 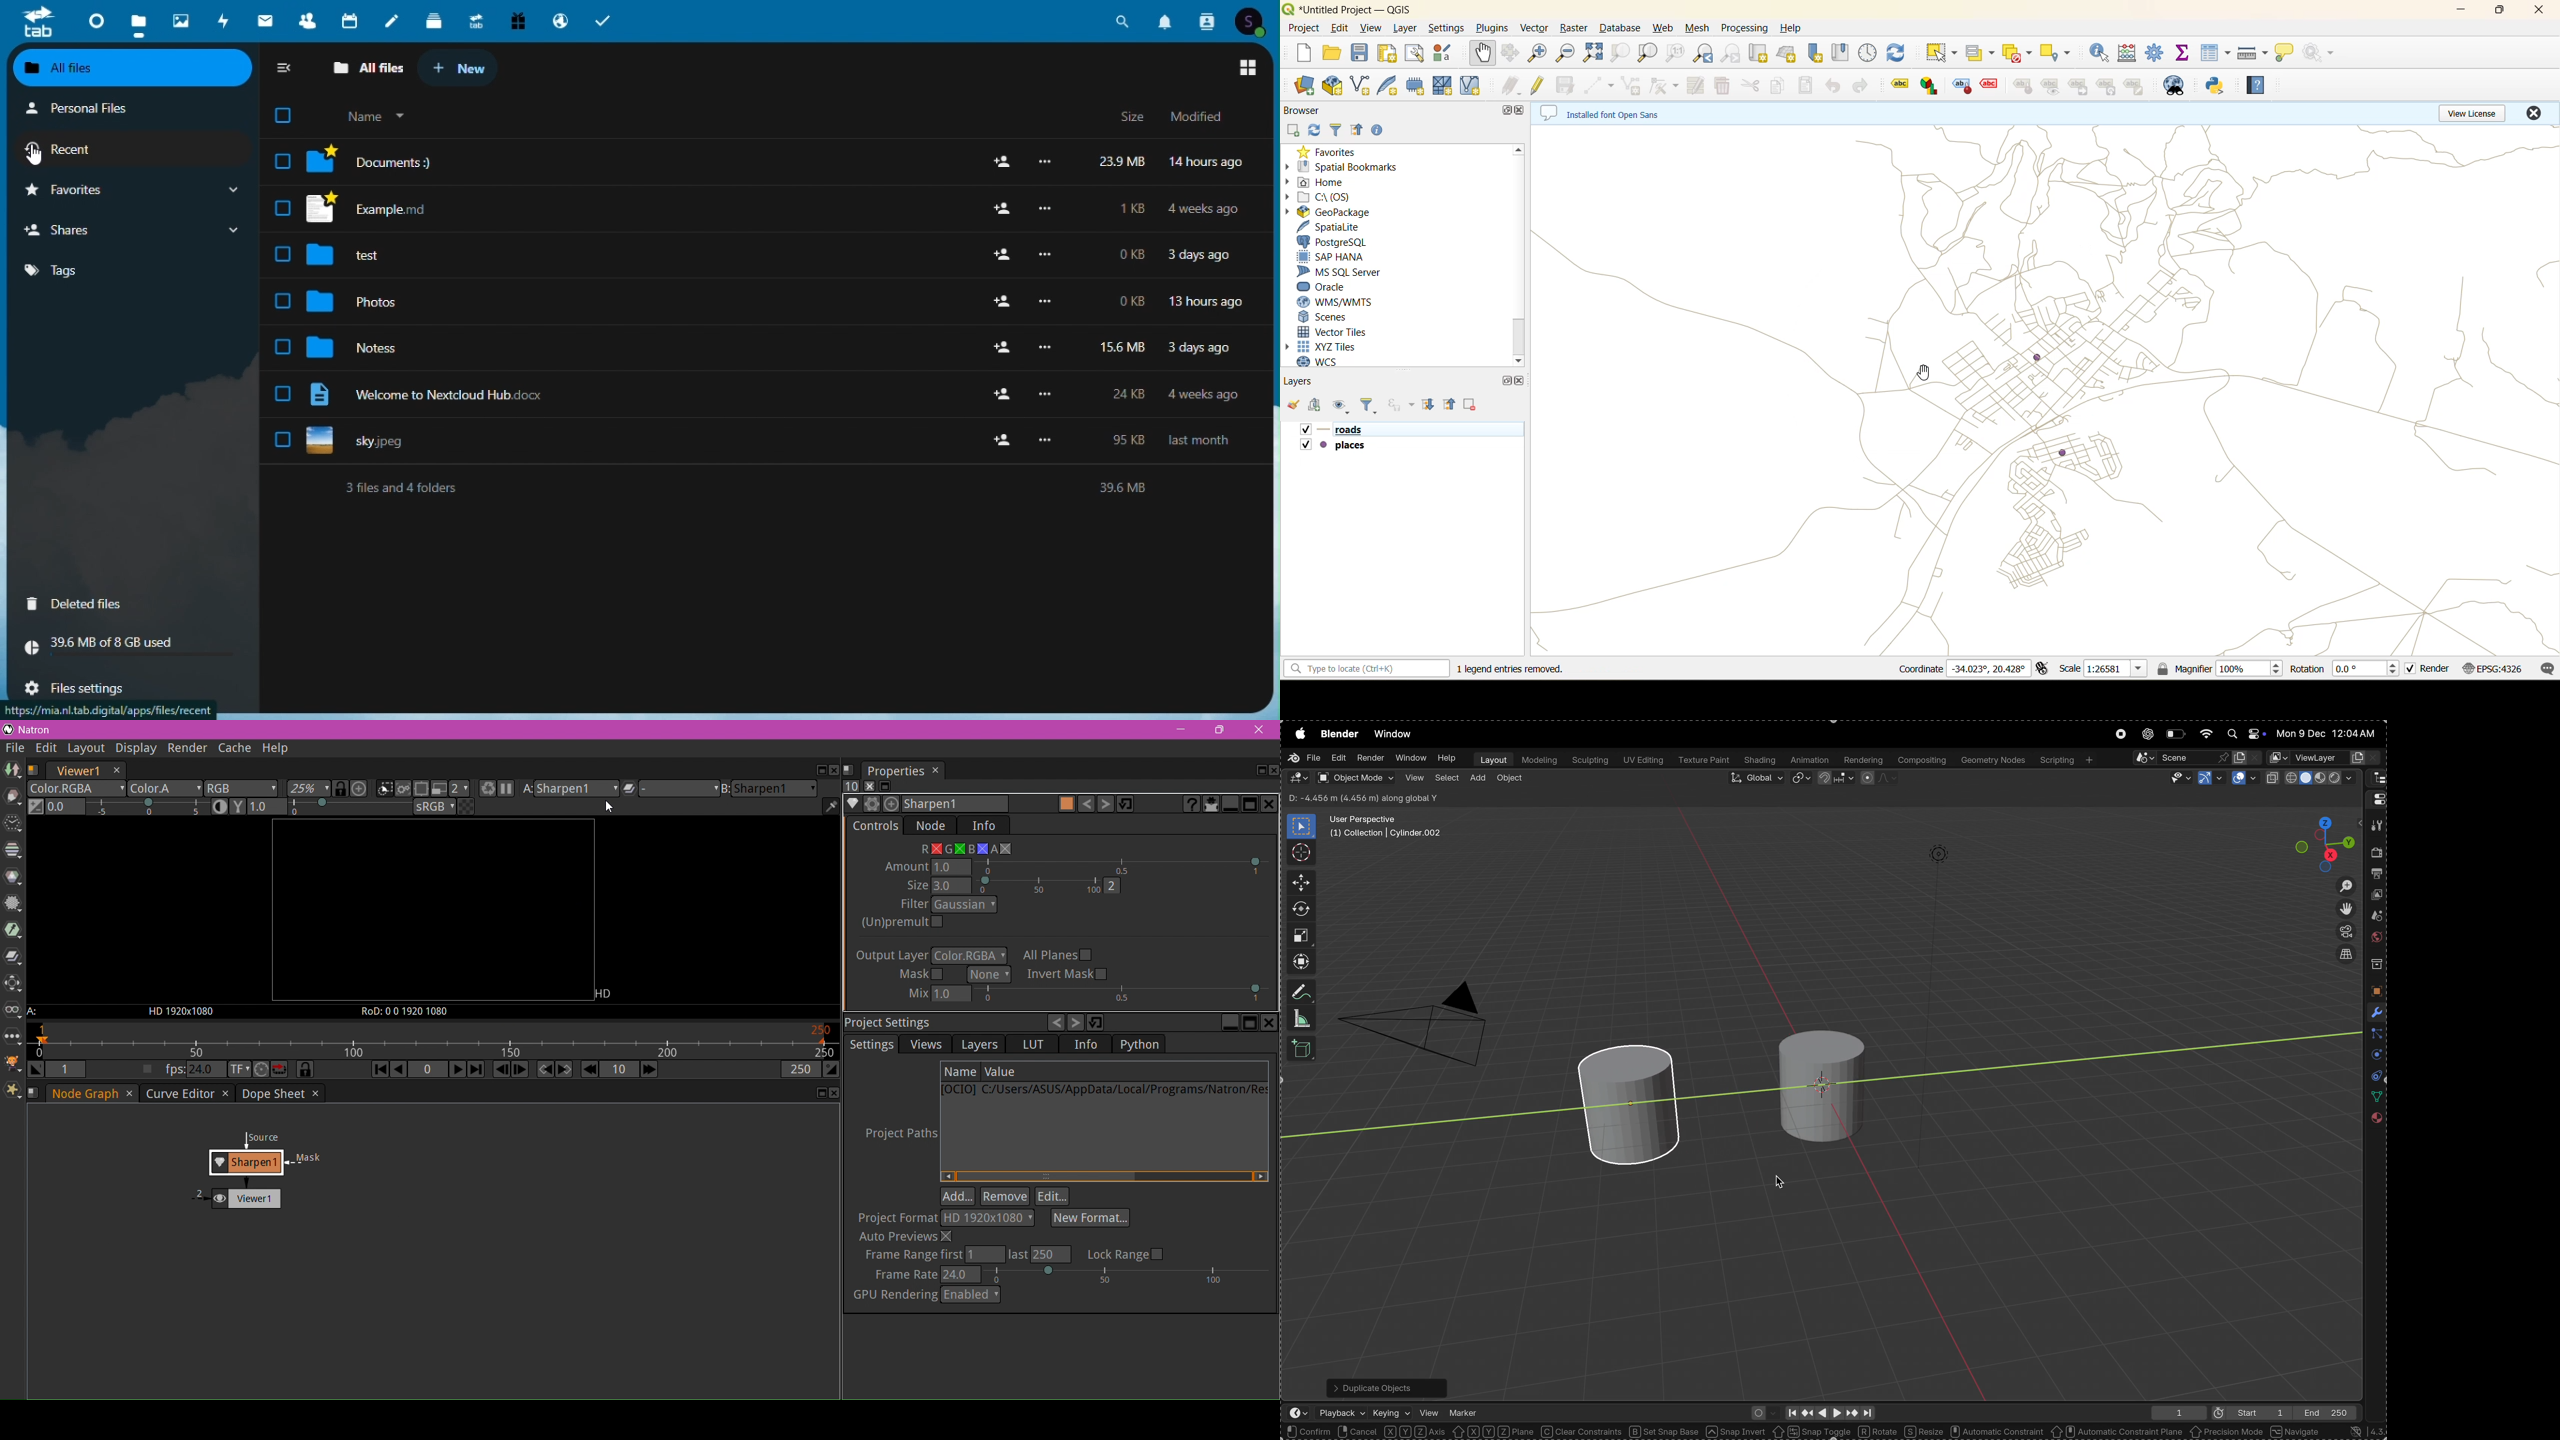 What do you see at coordinates (1389, 55) in the screenshot?
I see `print layout` at bounding box center [1389, 55].